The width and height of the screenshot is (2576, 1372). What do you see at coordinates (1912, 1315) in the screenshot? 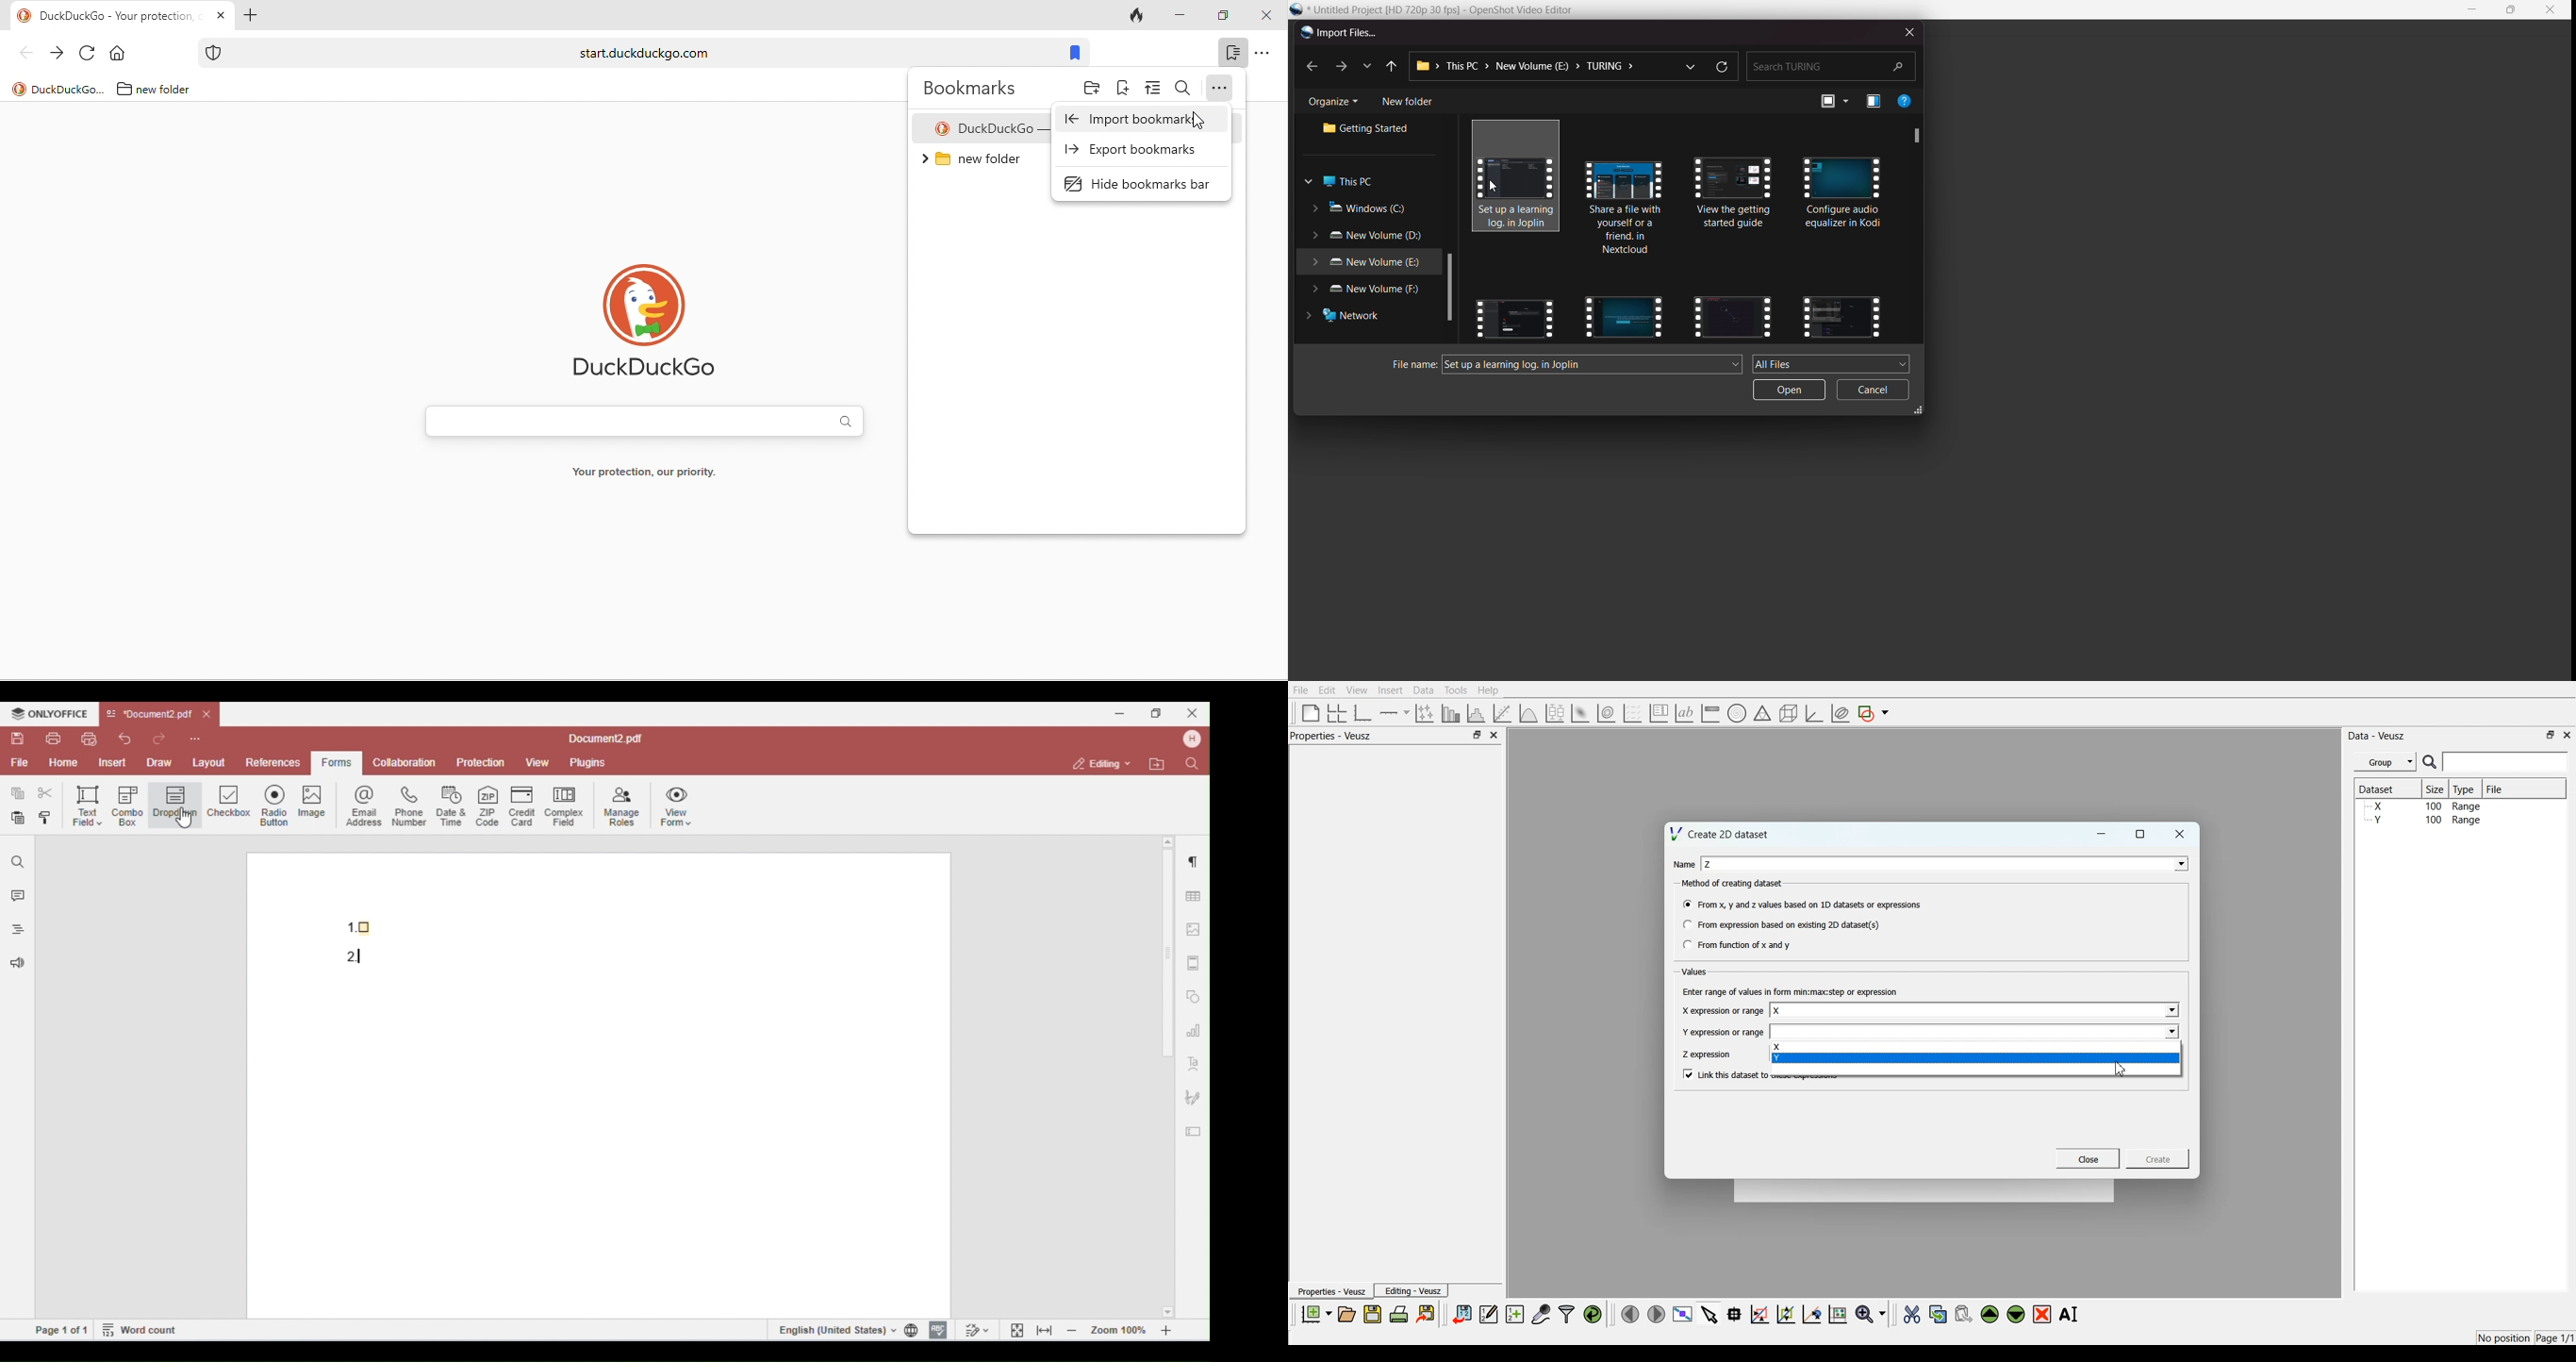
I see `Cut the selected widget` at bounding box center [1912, 1315].